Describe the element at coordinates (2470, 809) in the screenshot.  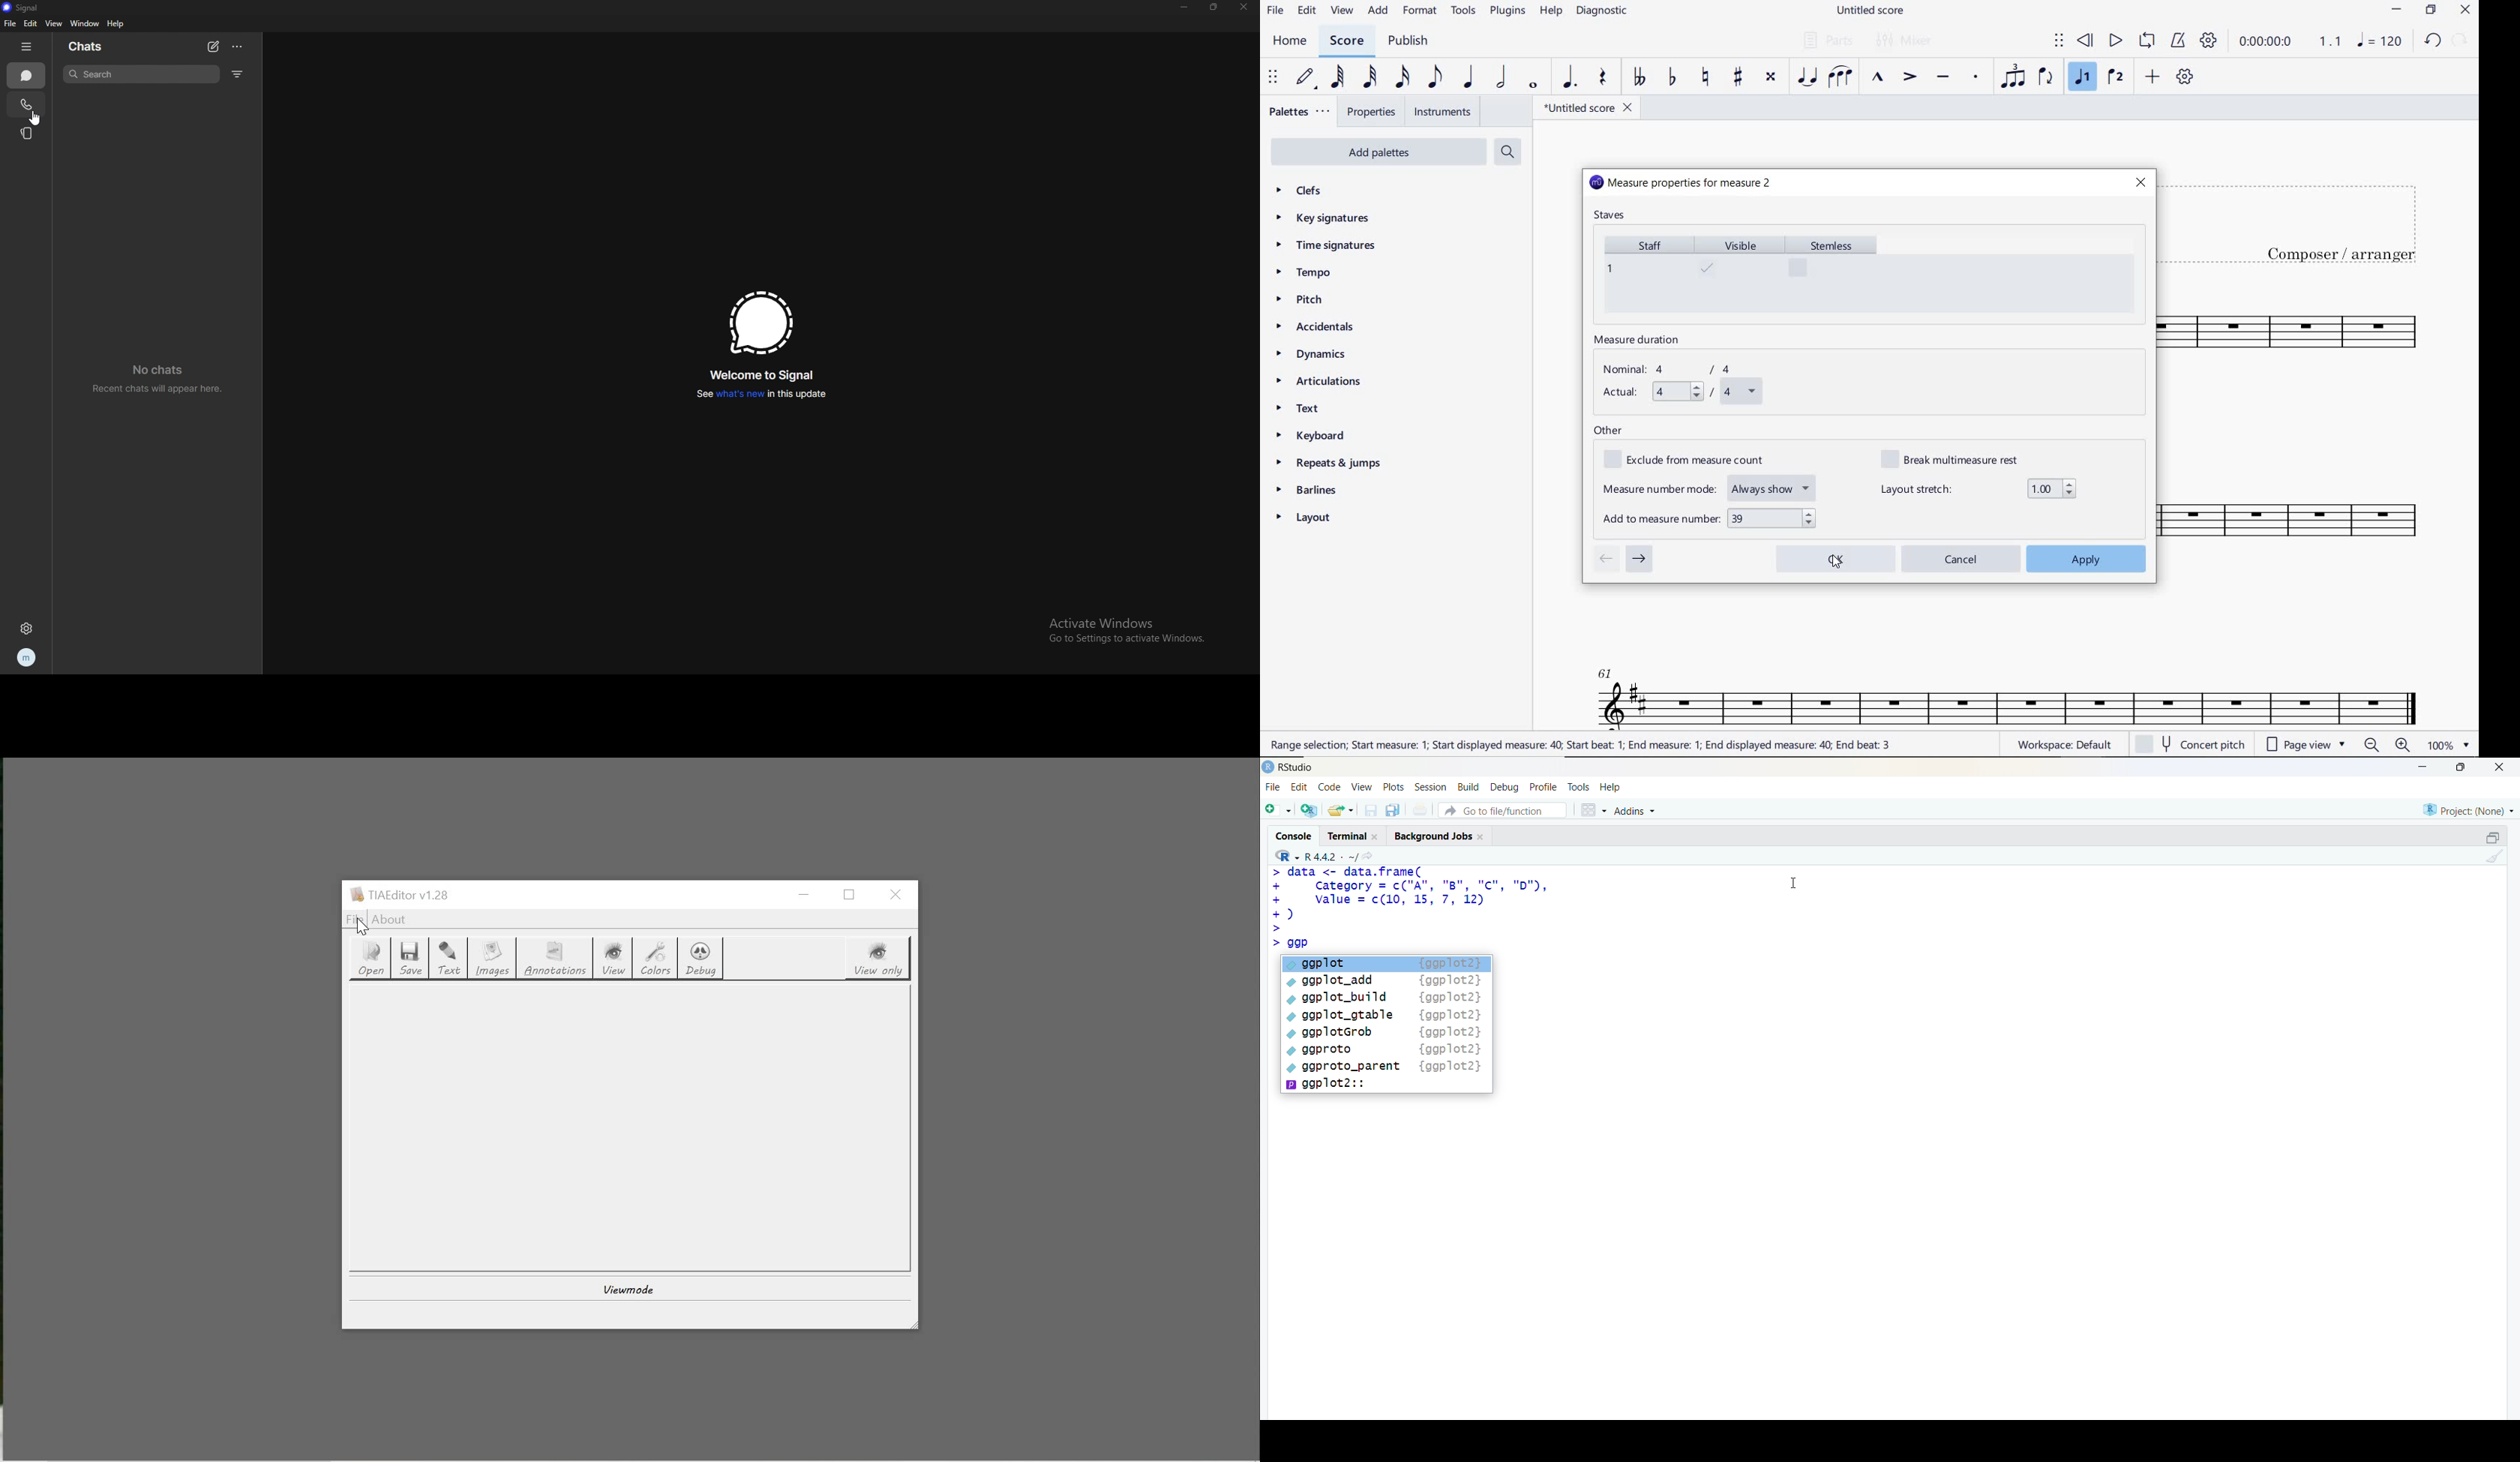
I see `selected project - none` at that location.